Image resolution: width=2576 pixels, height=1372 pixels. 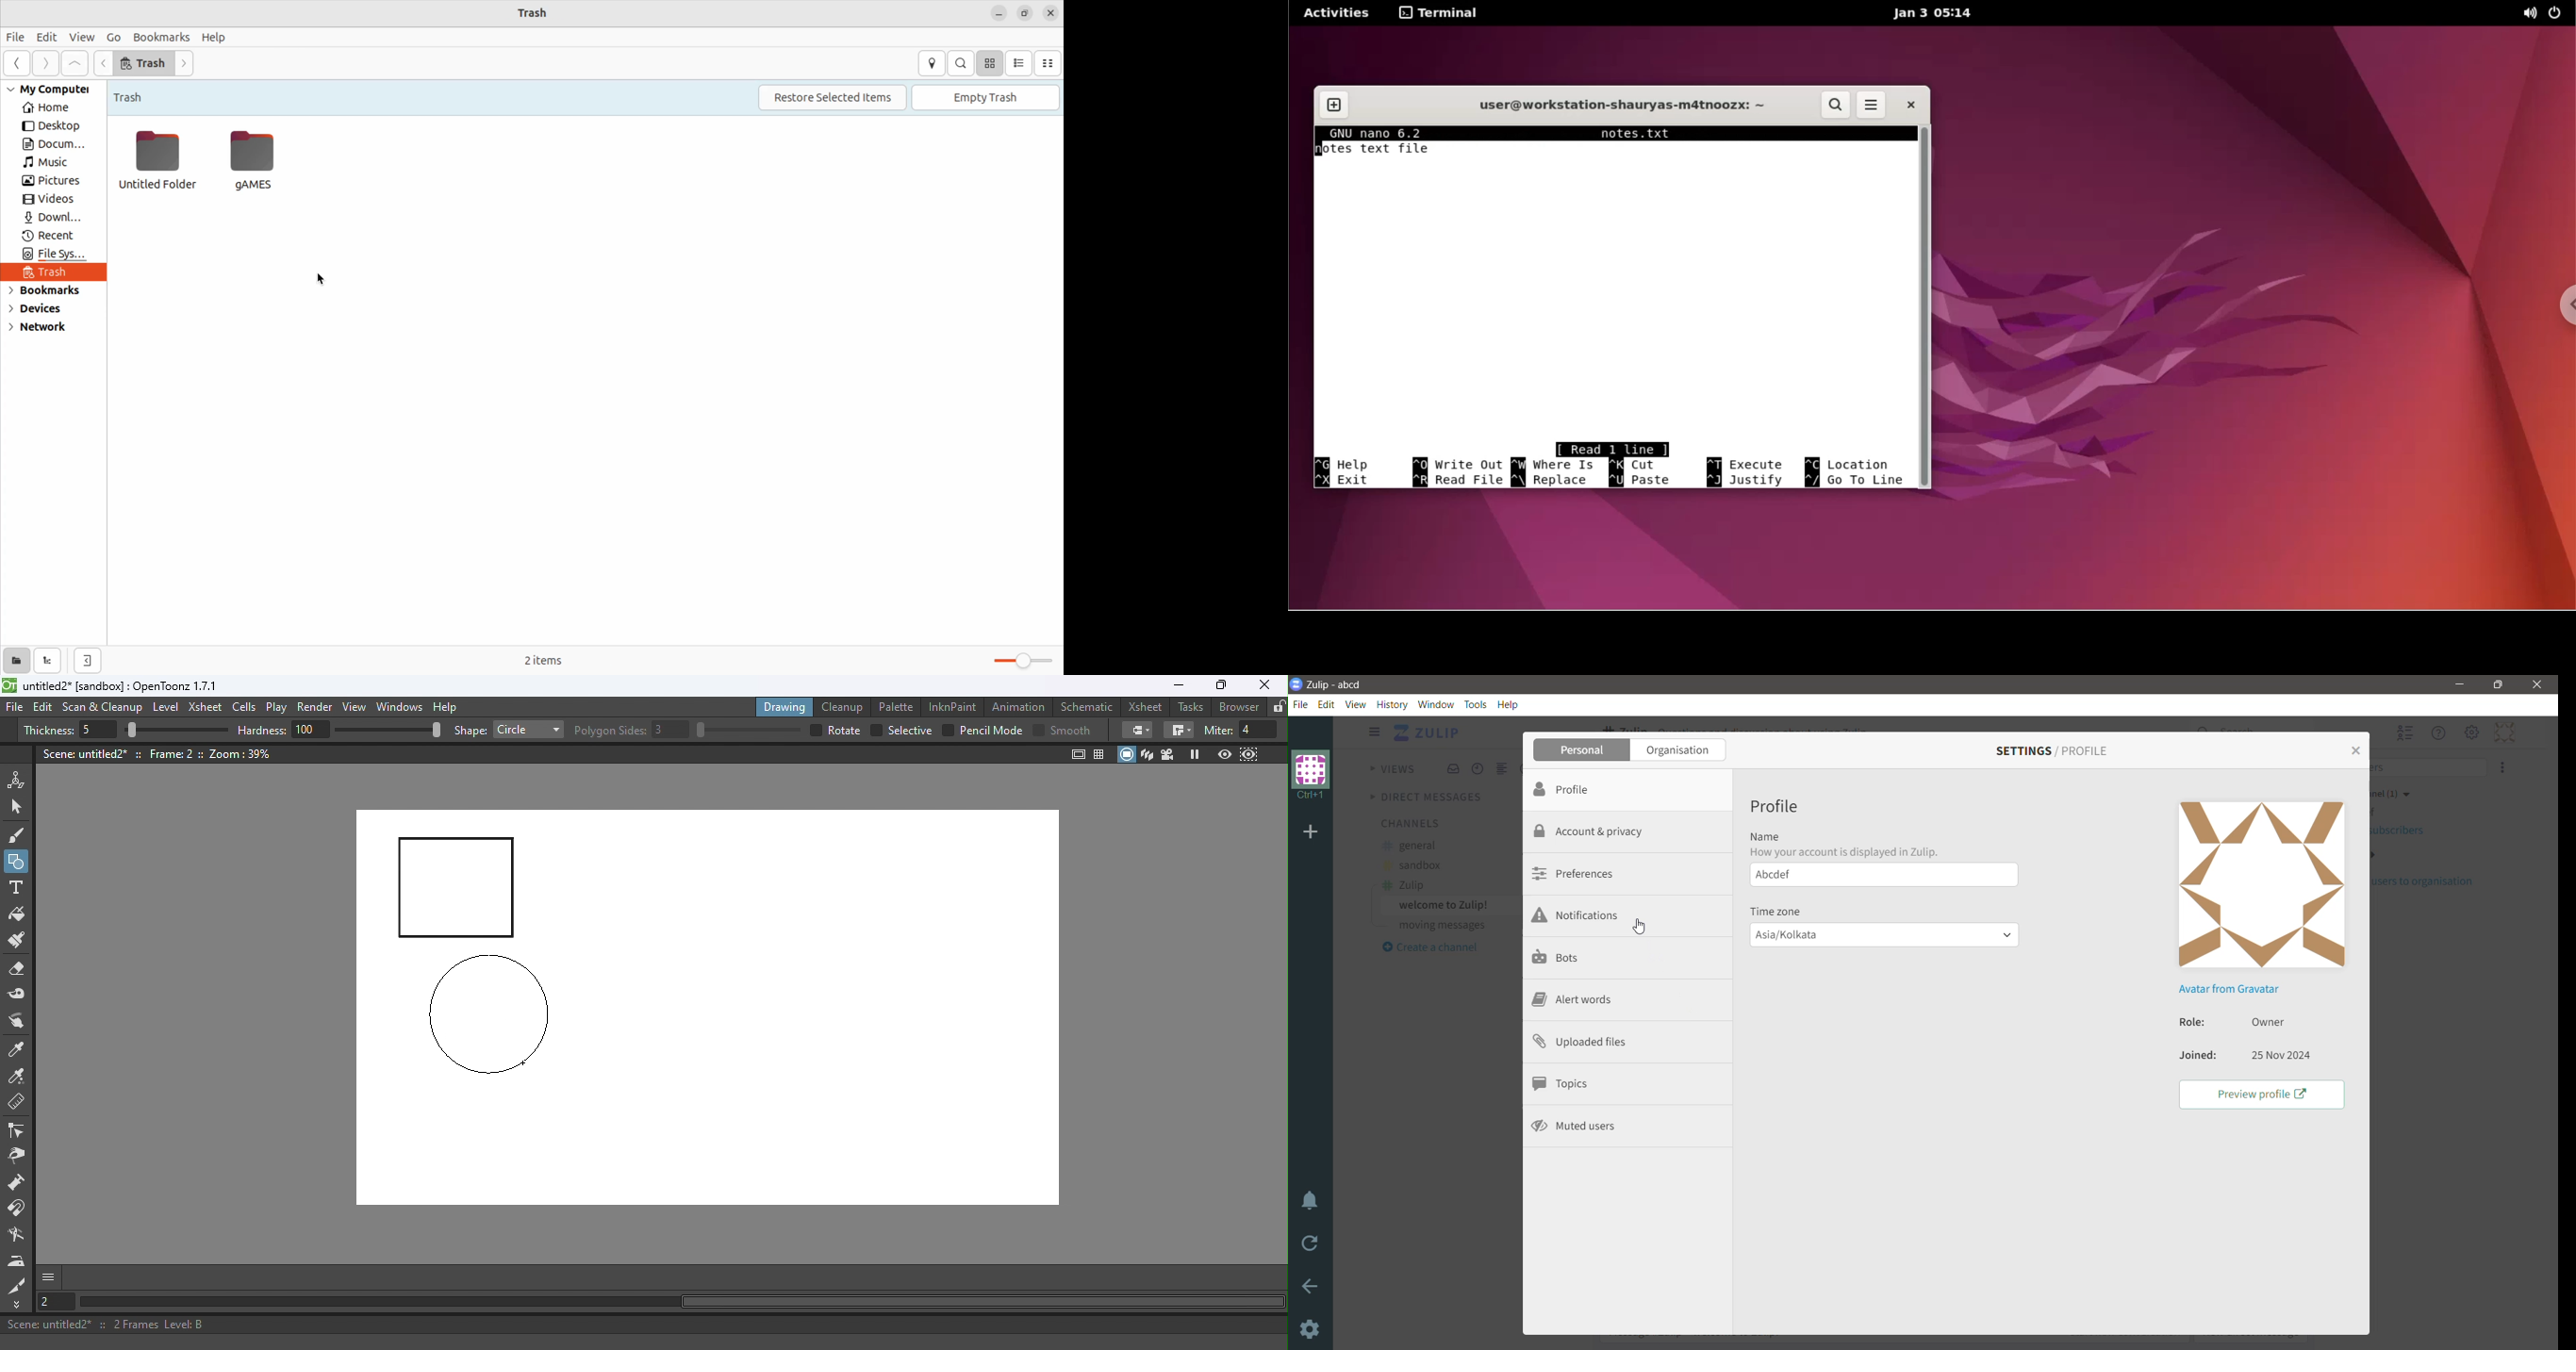 I want to click on Trash, so click(x=134, y=95).